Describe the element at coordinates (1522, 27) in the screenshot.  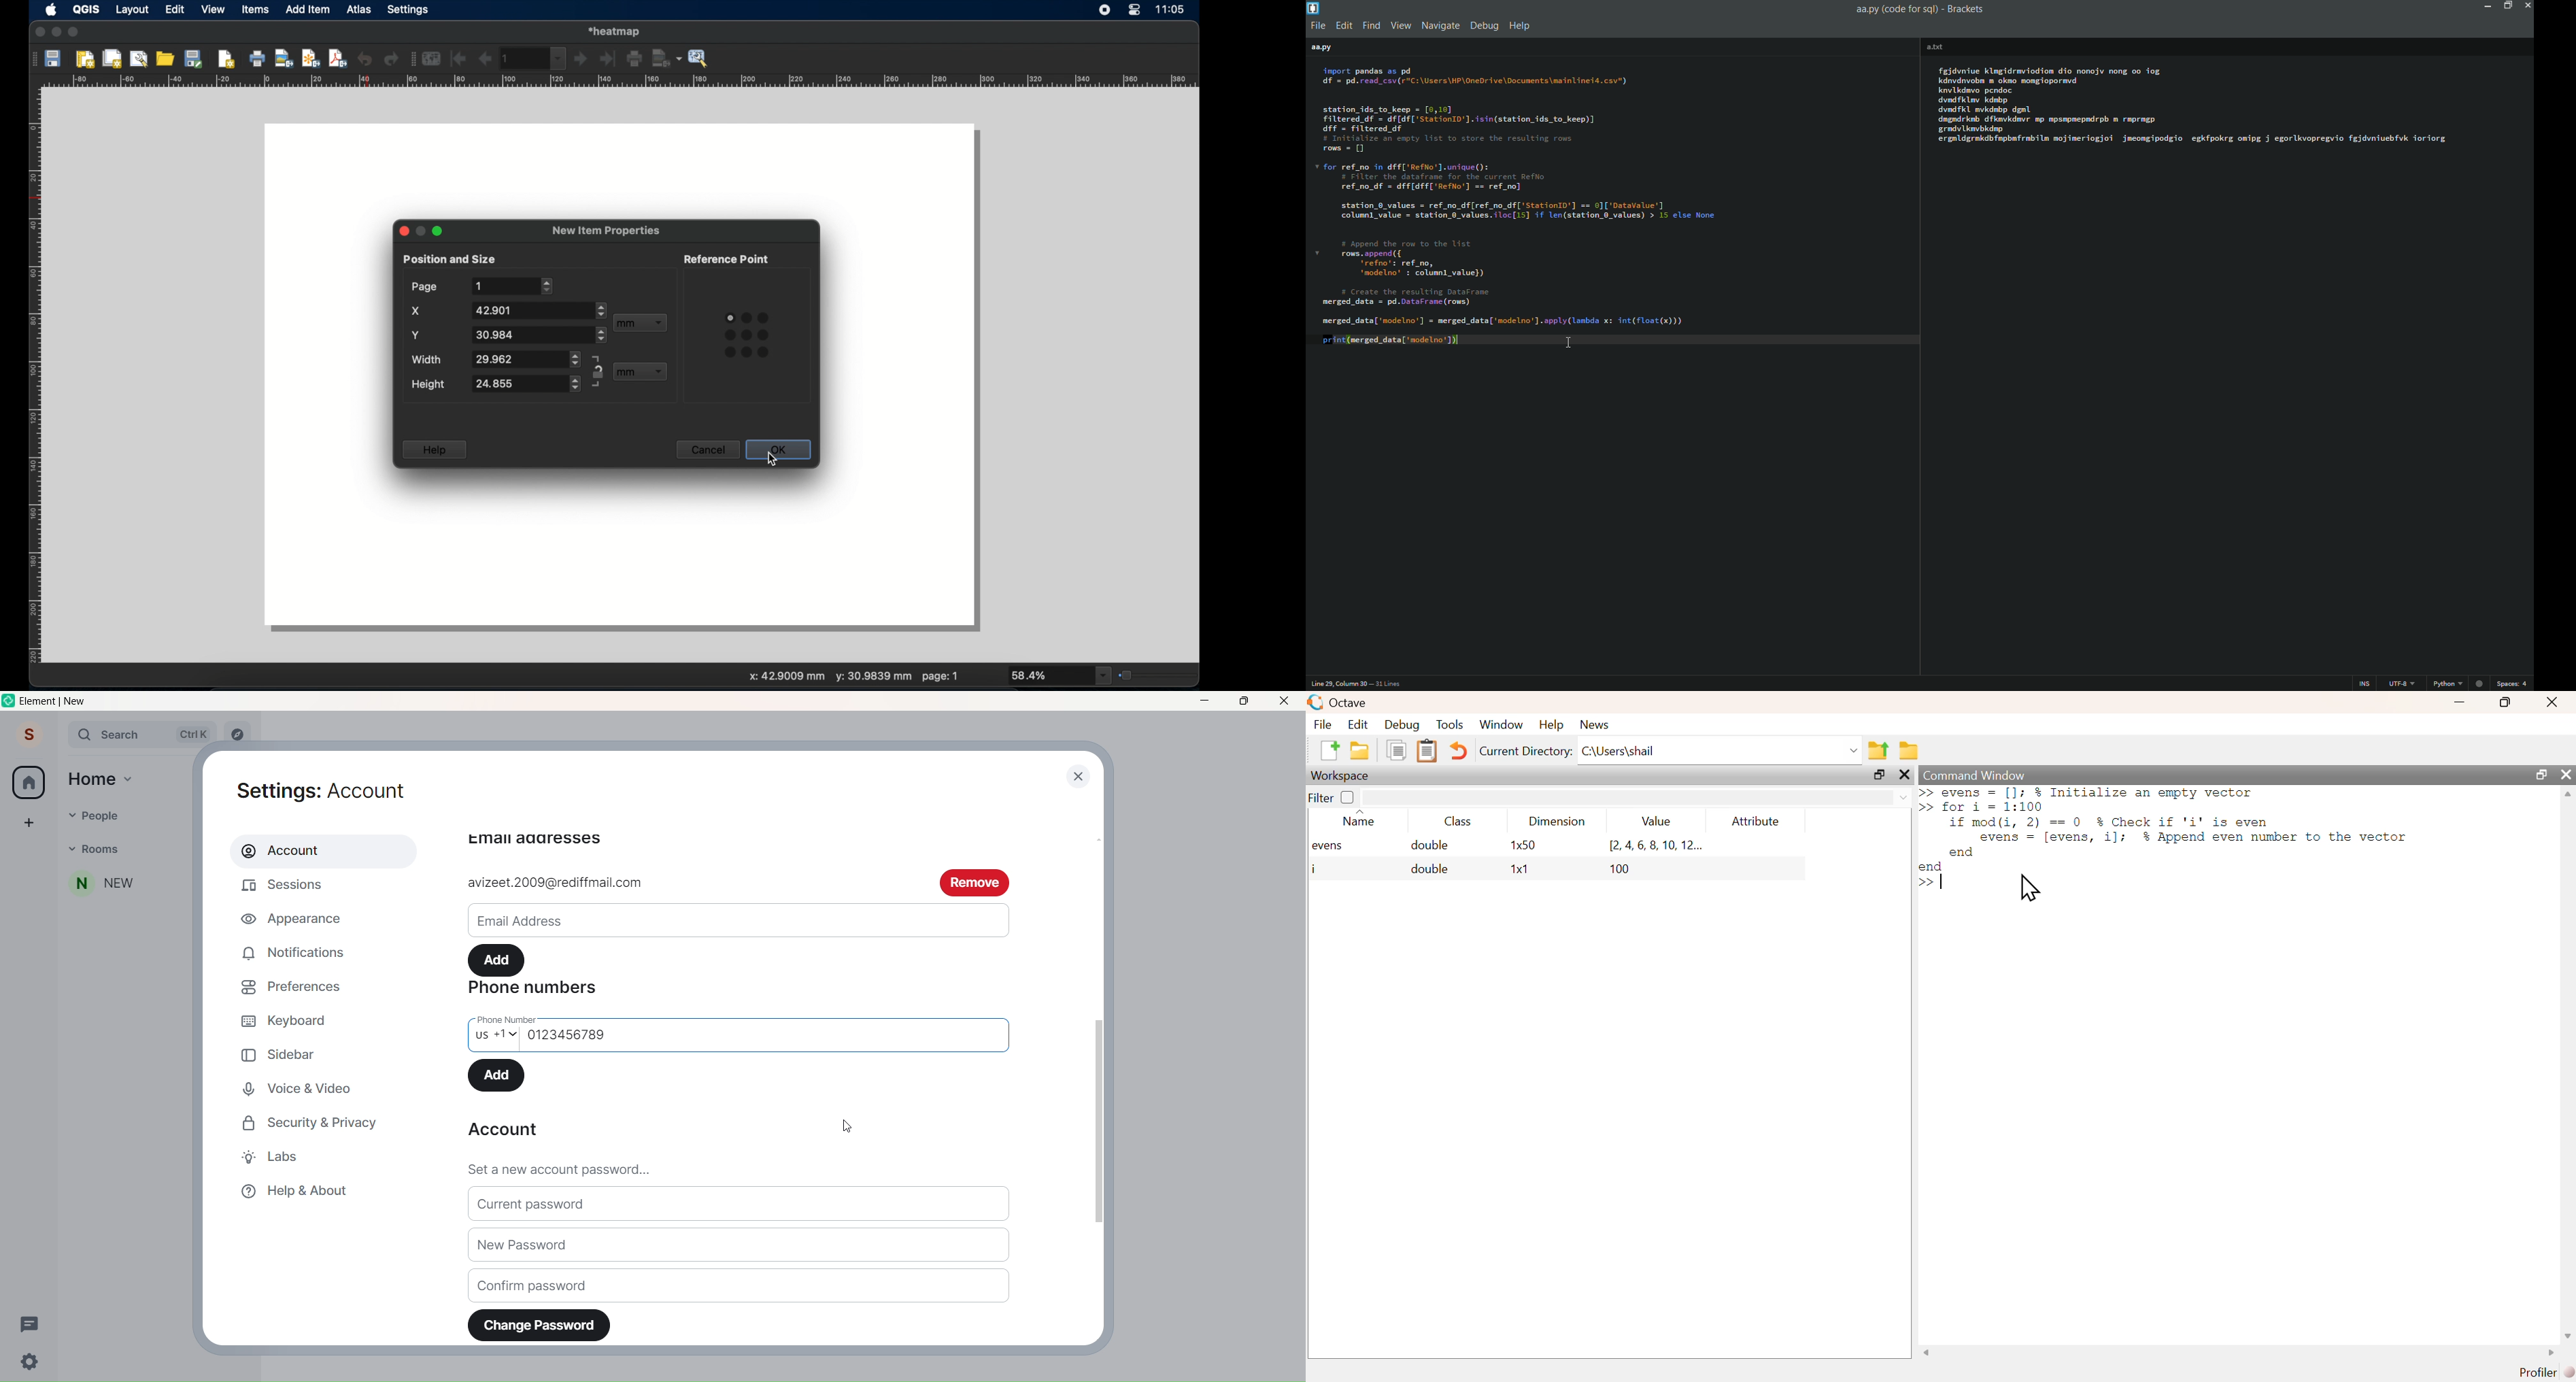
I see `help menu` at that location.